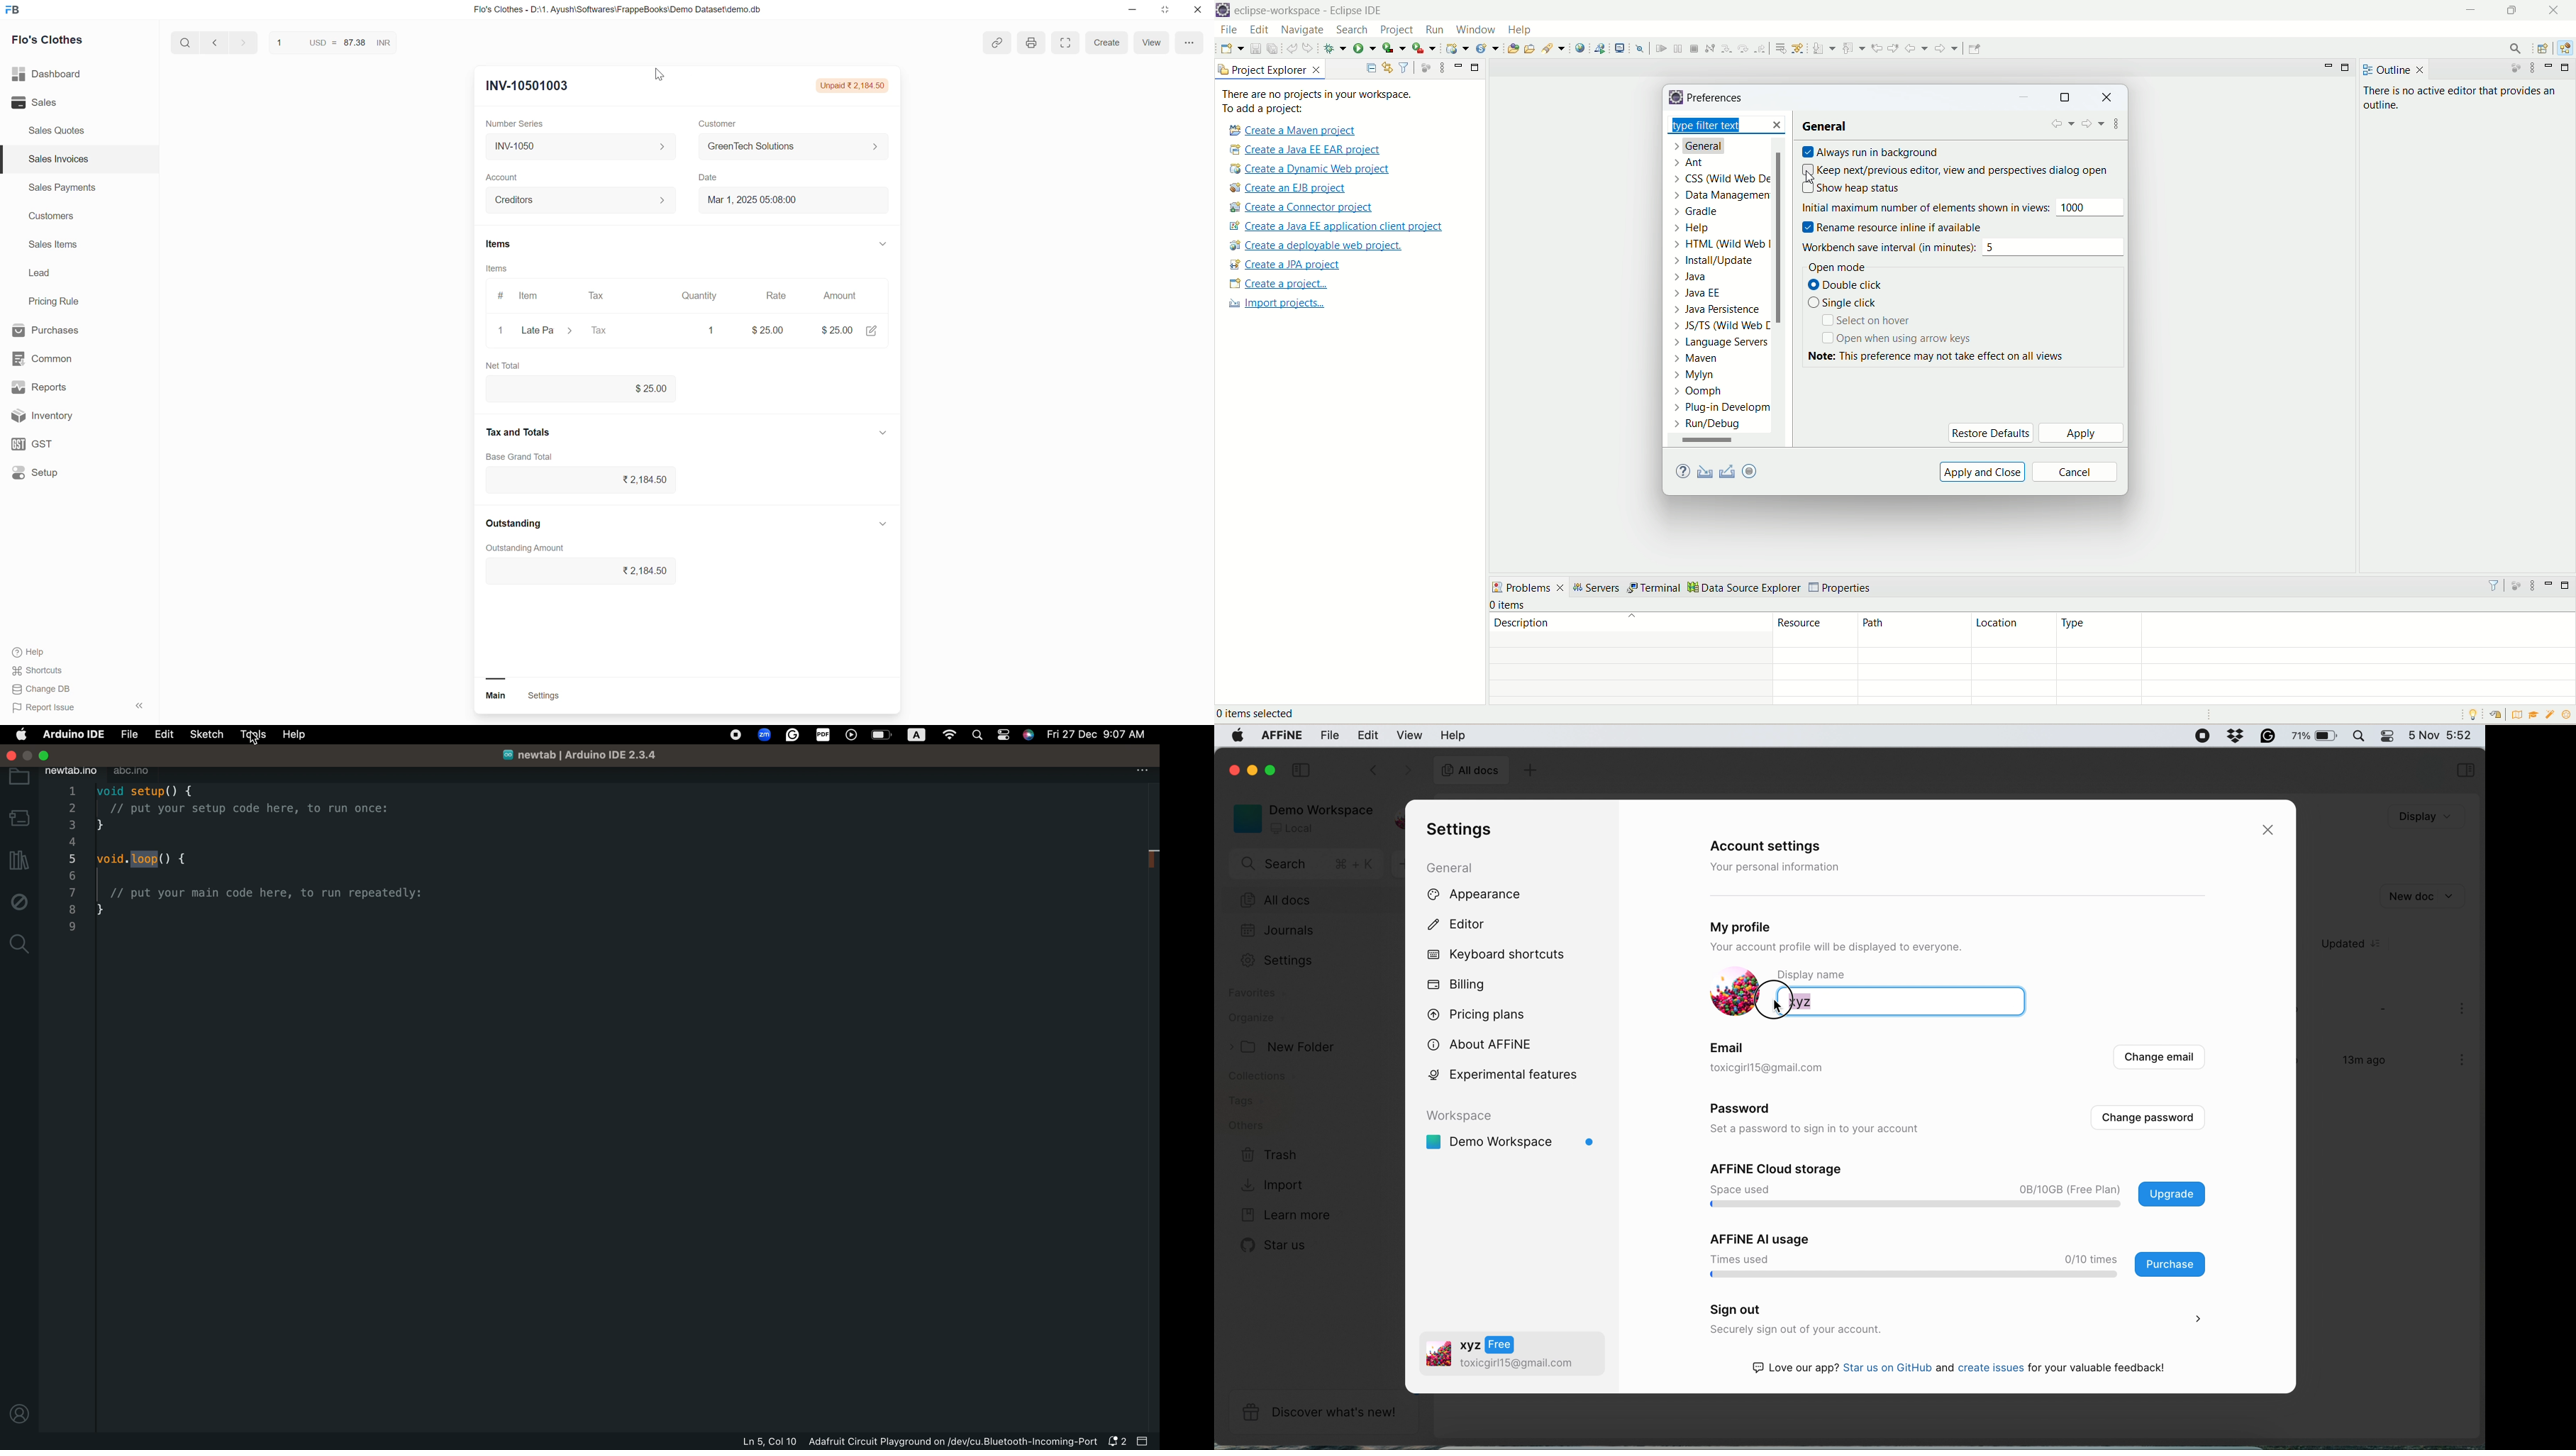 Image resolution: width=2576 pixels, height=1456 pixels. Describe the element at coordinates (665, 74) in the screenshot. I see `cursor ` at that location.